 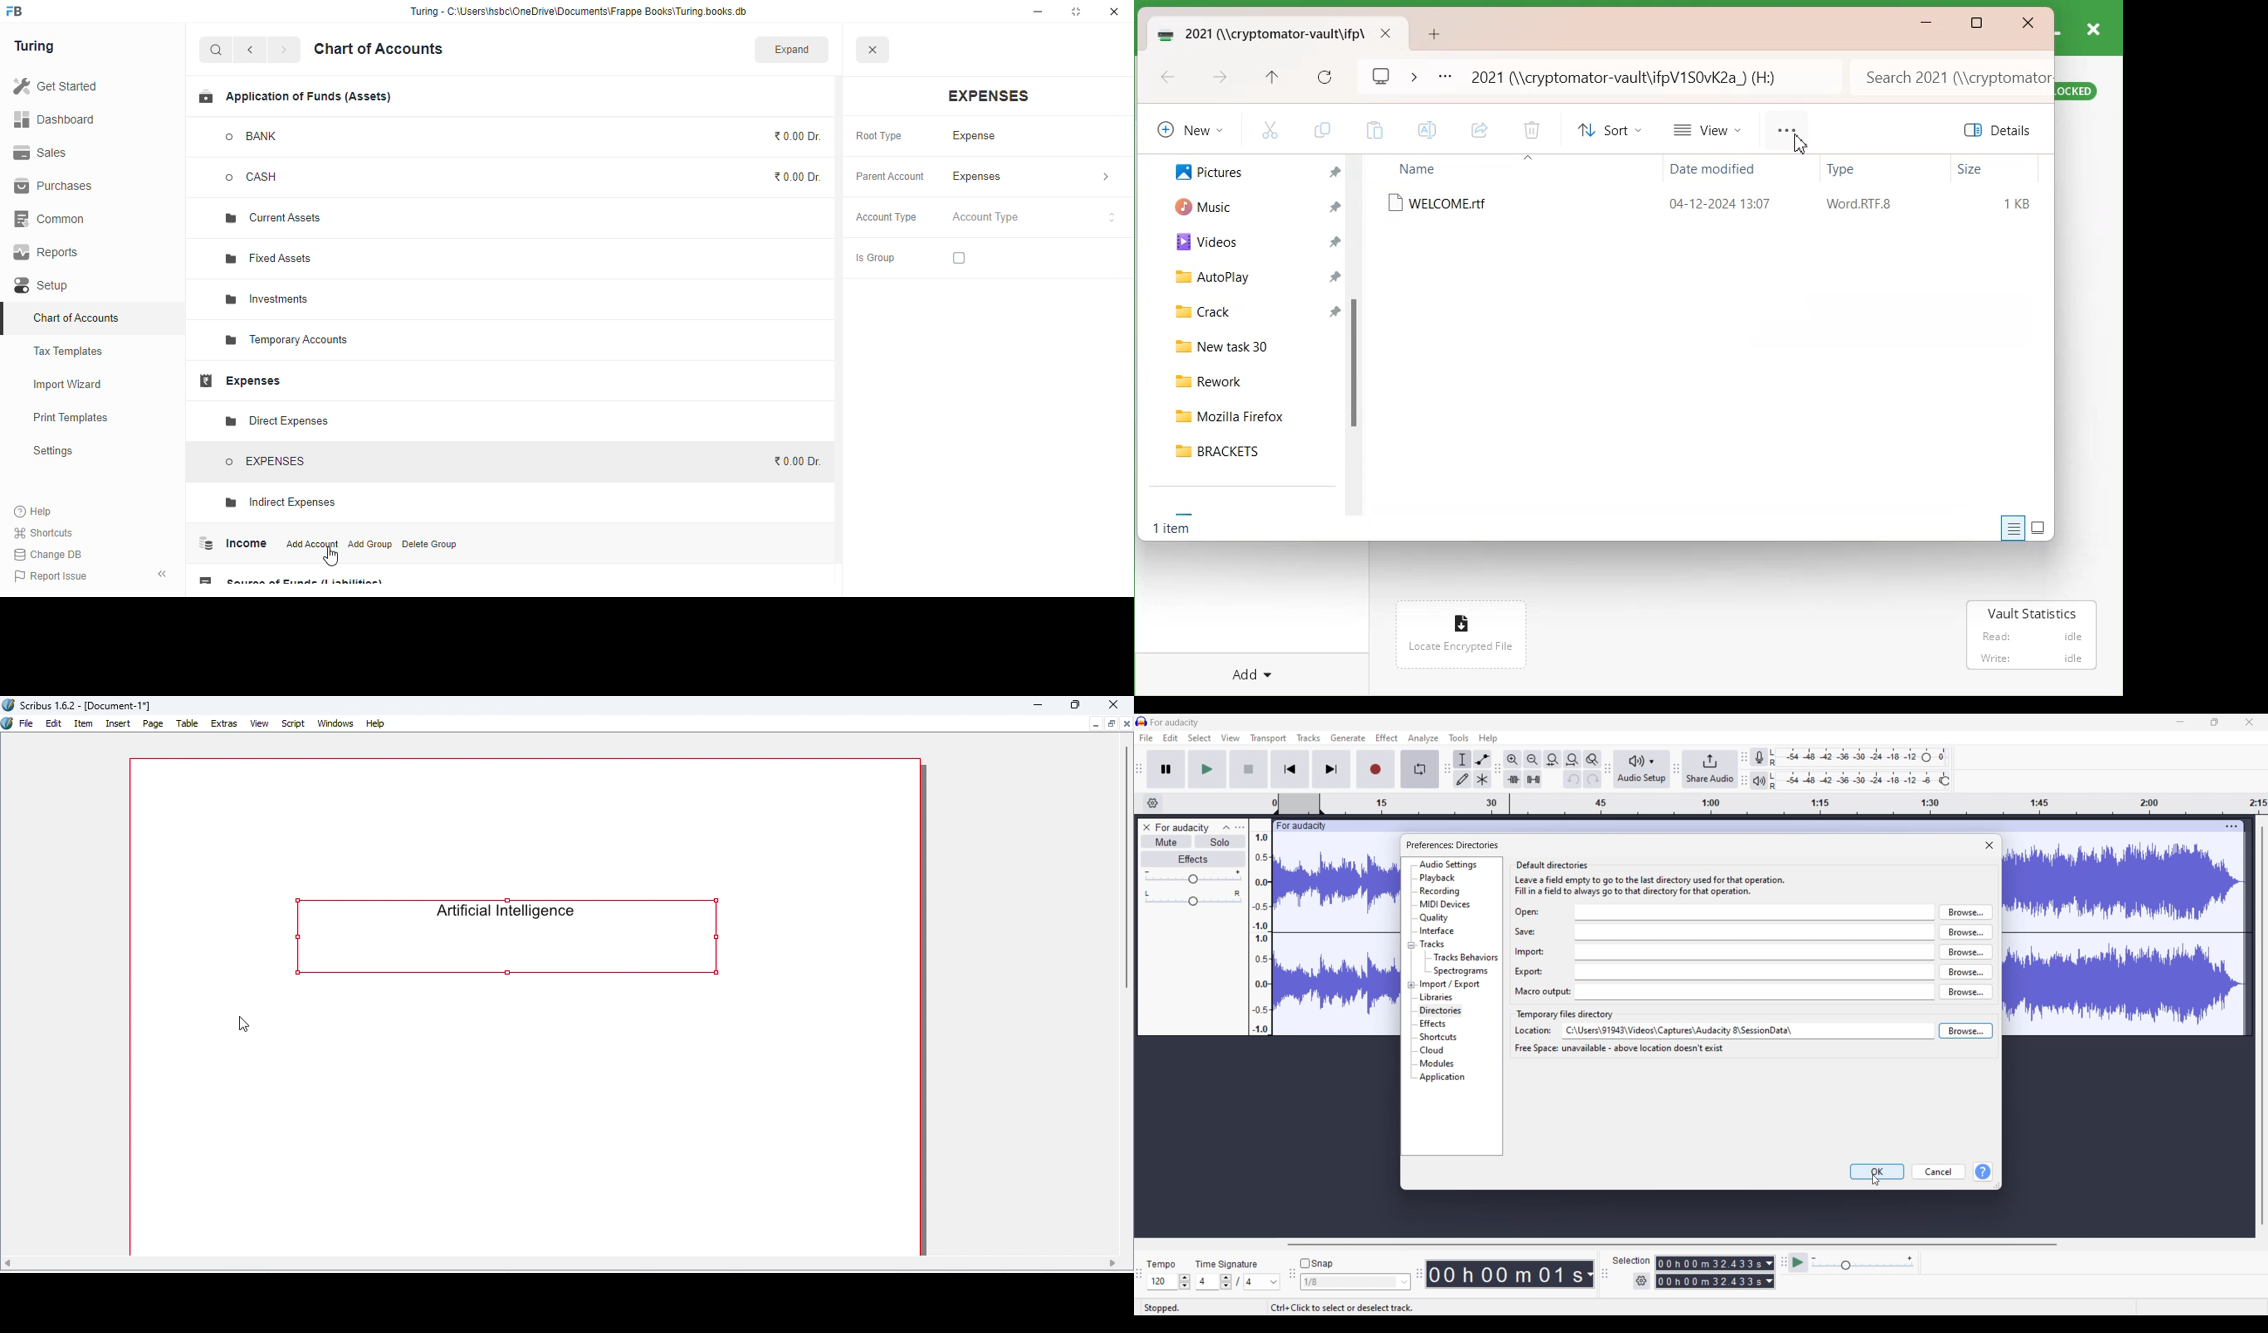 I want to click on minimize, so click(x=1038, y=12).